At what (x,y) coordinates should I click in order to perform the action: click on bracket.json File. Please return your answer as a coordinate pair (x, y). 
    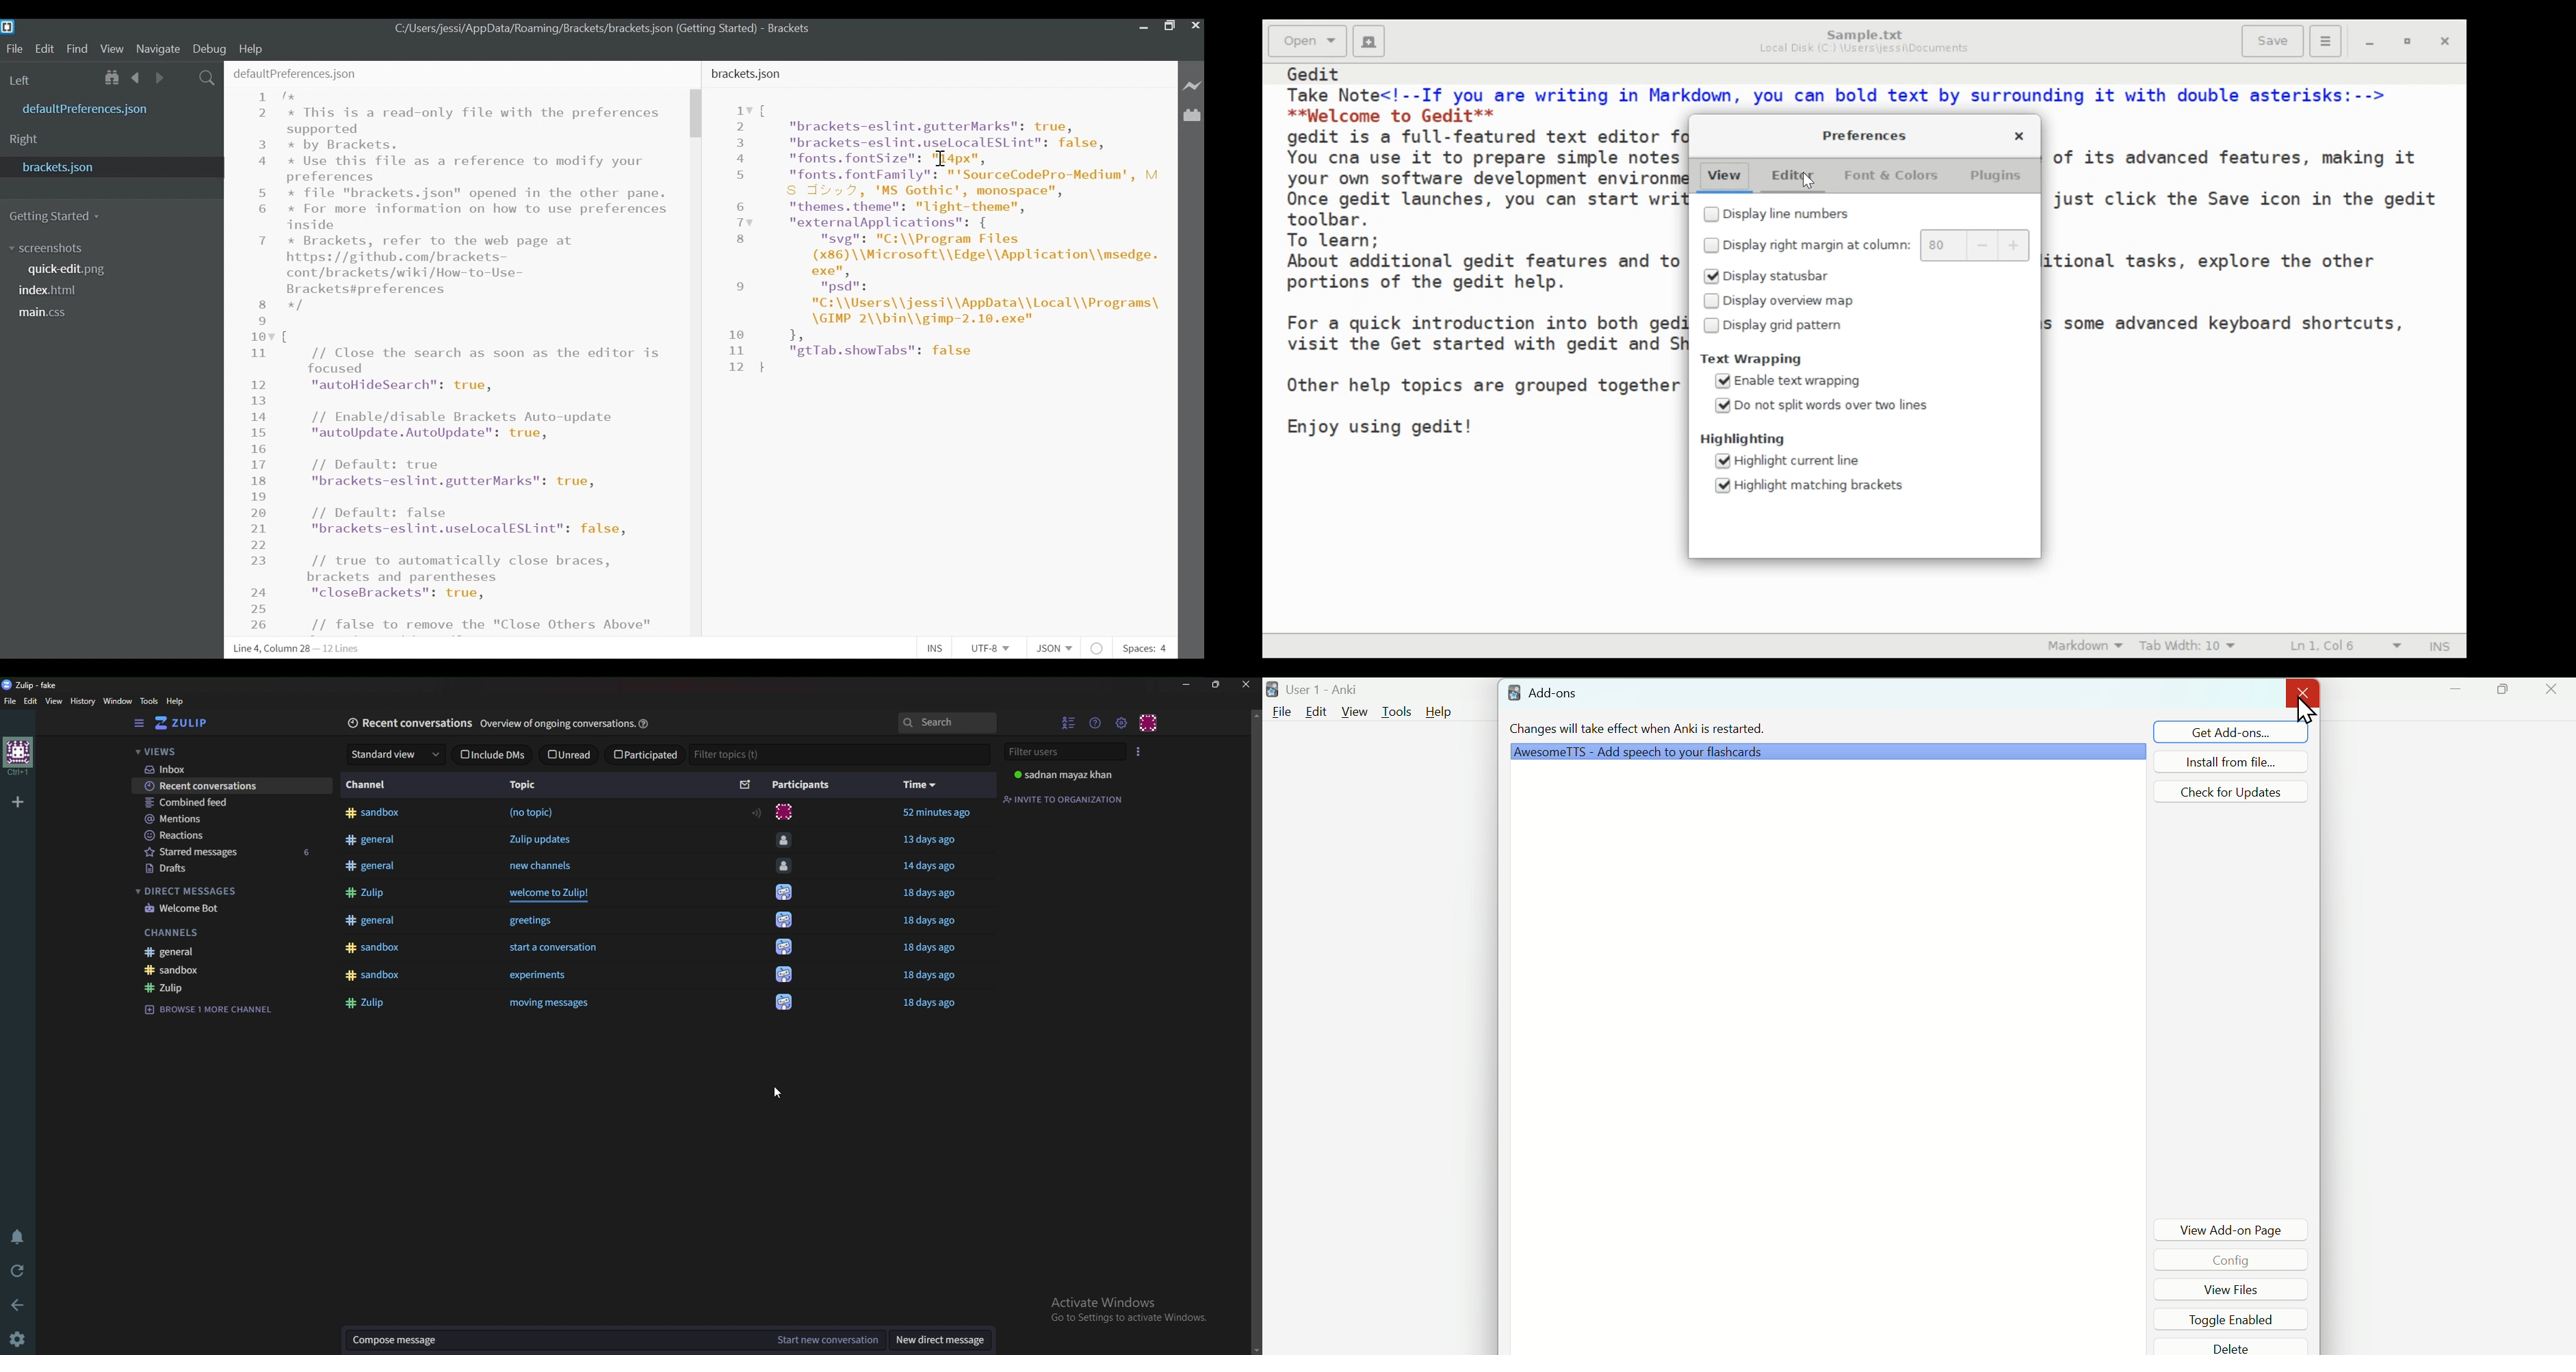
    Looking at the image, I should click on (109, 166).